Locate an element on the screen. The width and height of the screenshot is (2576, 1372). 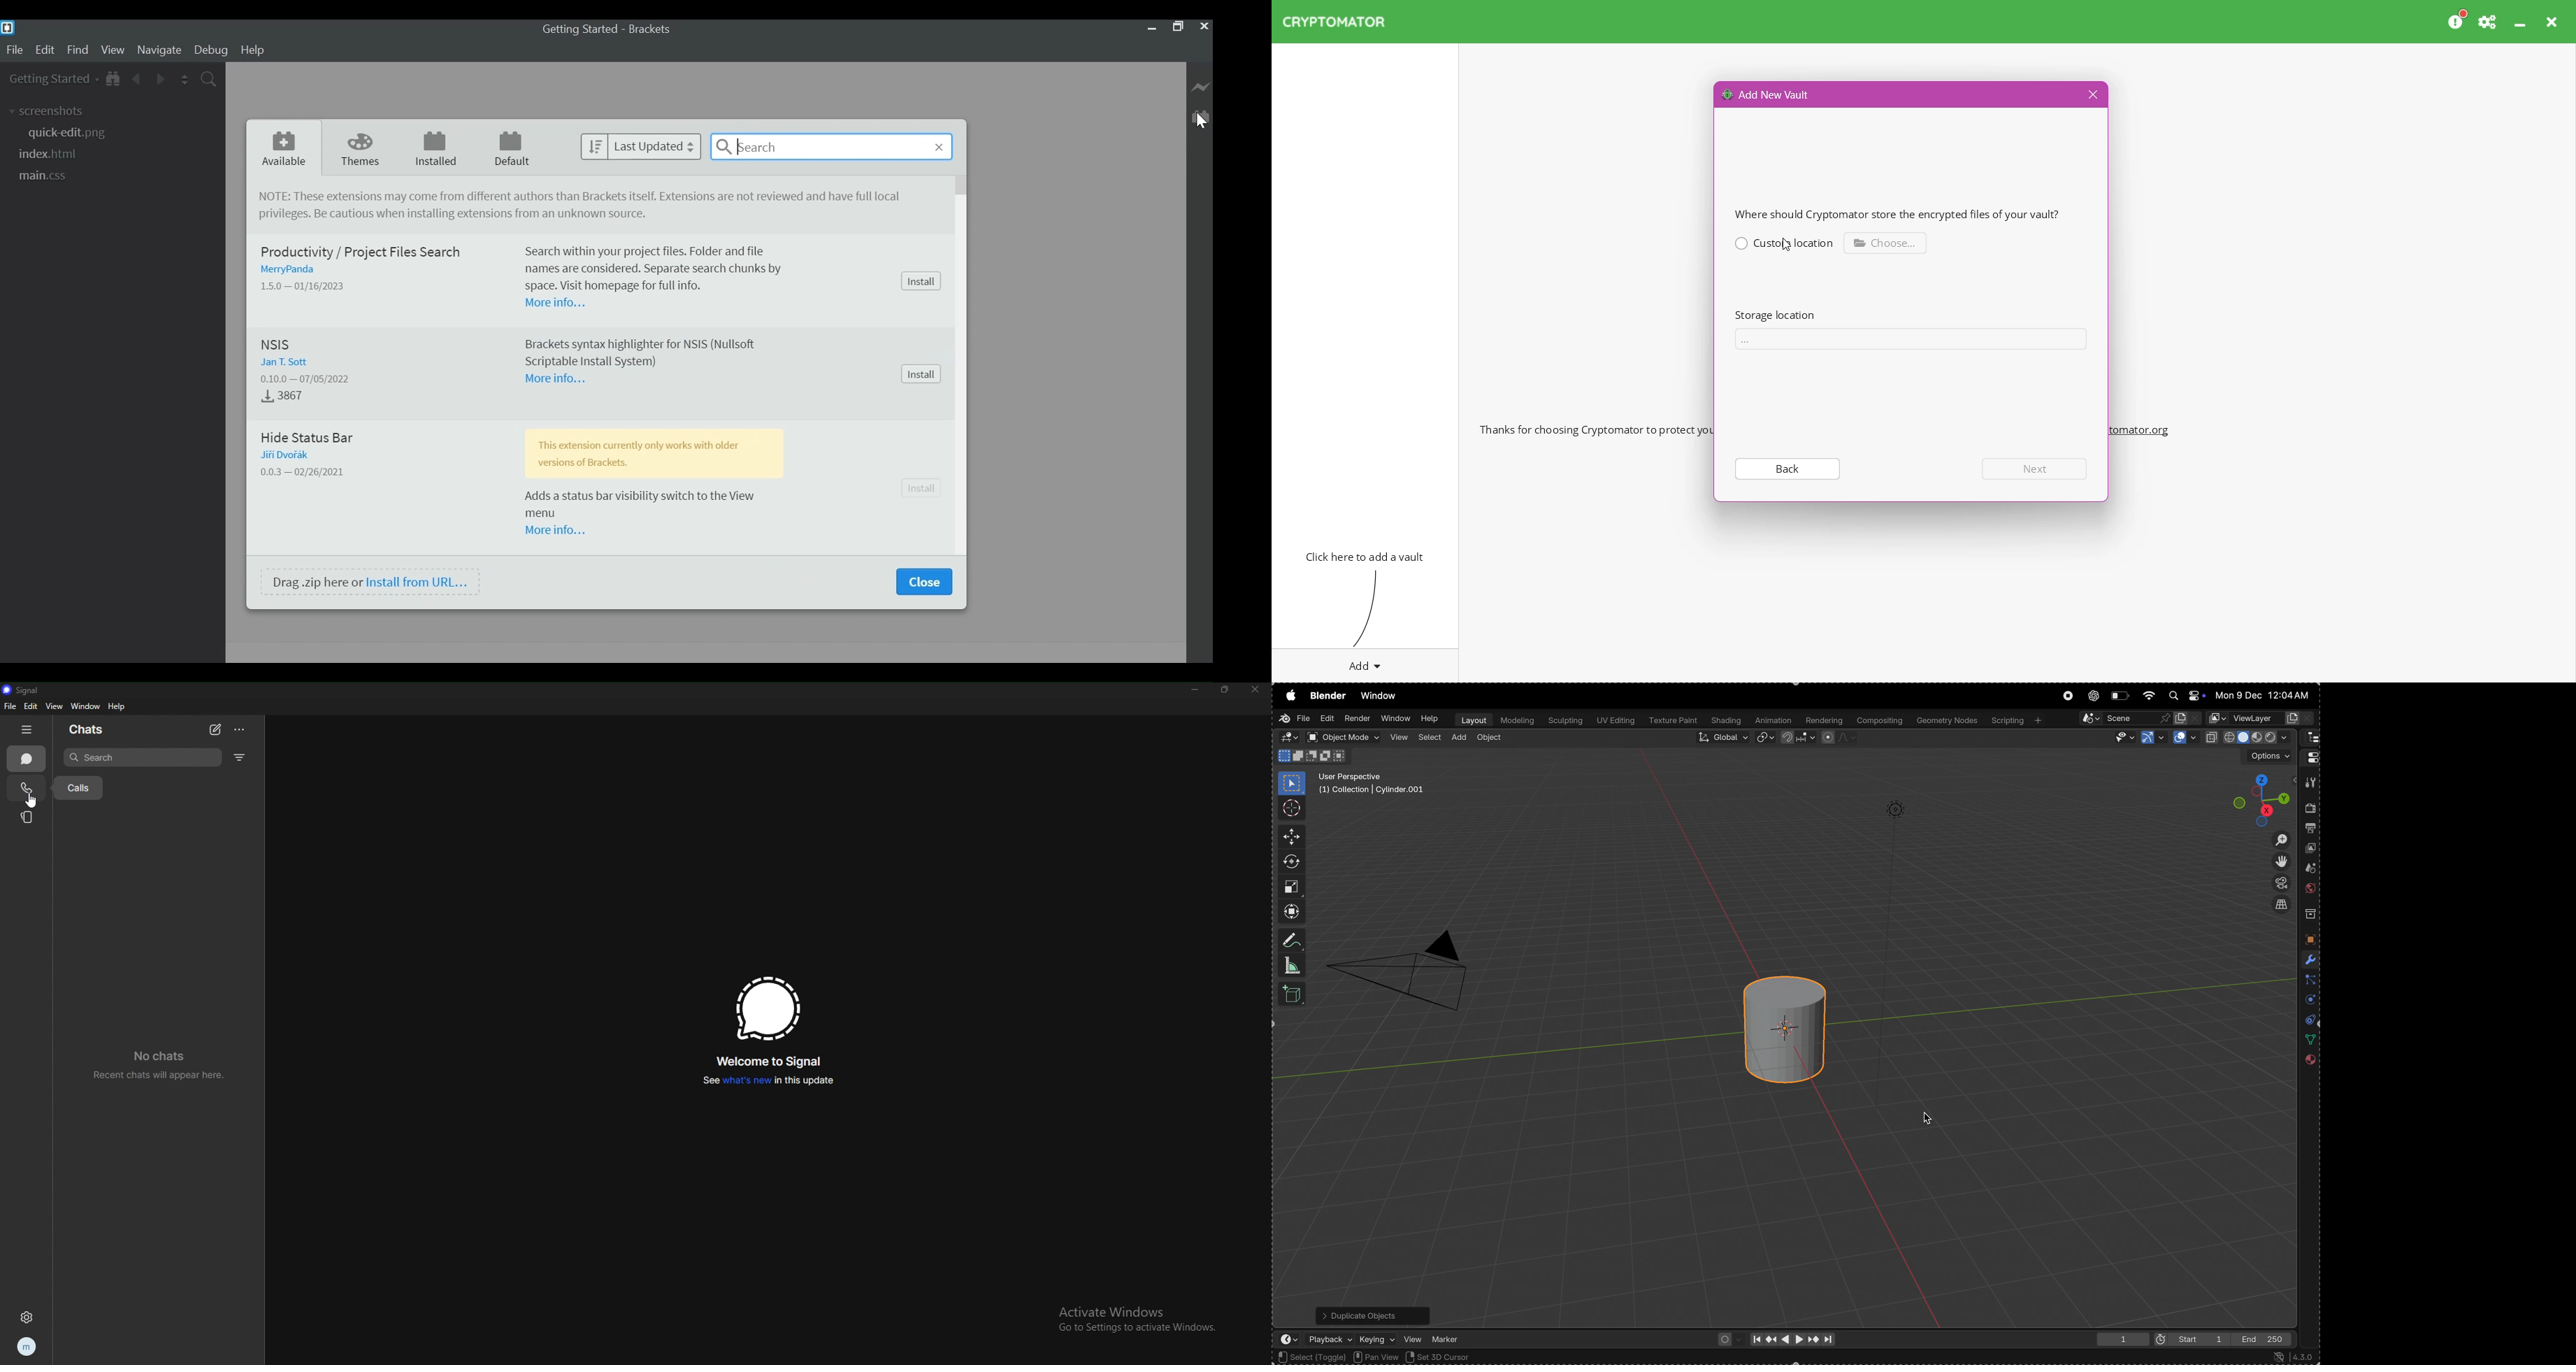
Navigate back is located at coordinates (136, 80).